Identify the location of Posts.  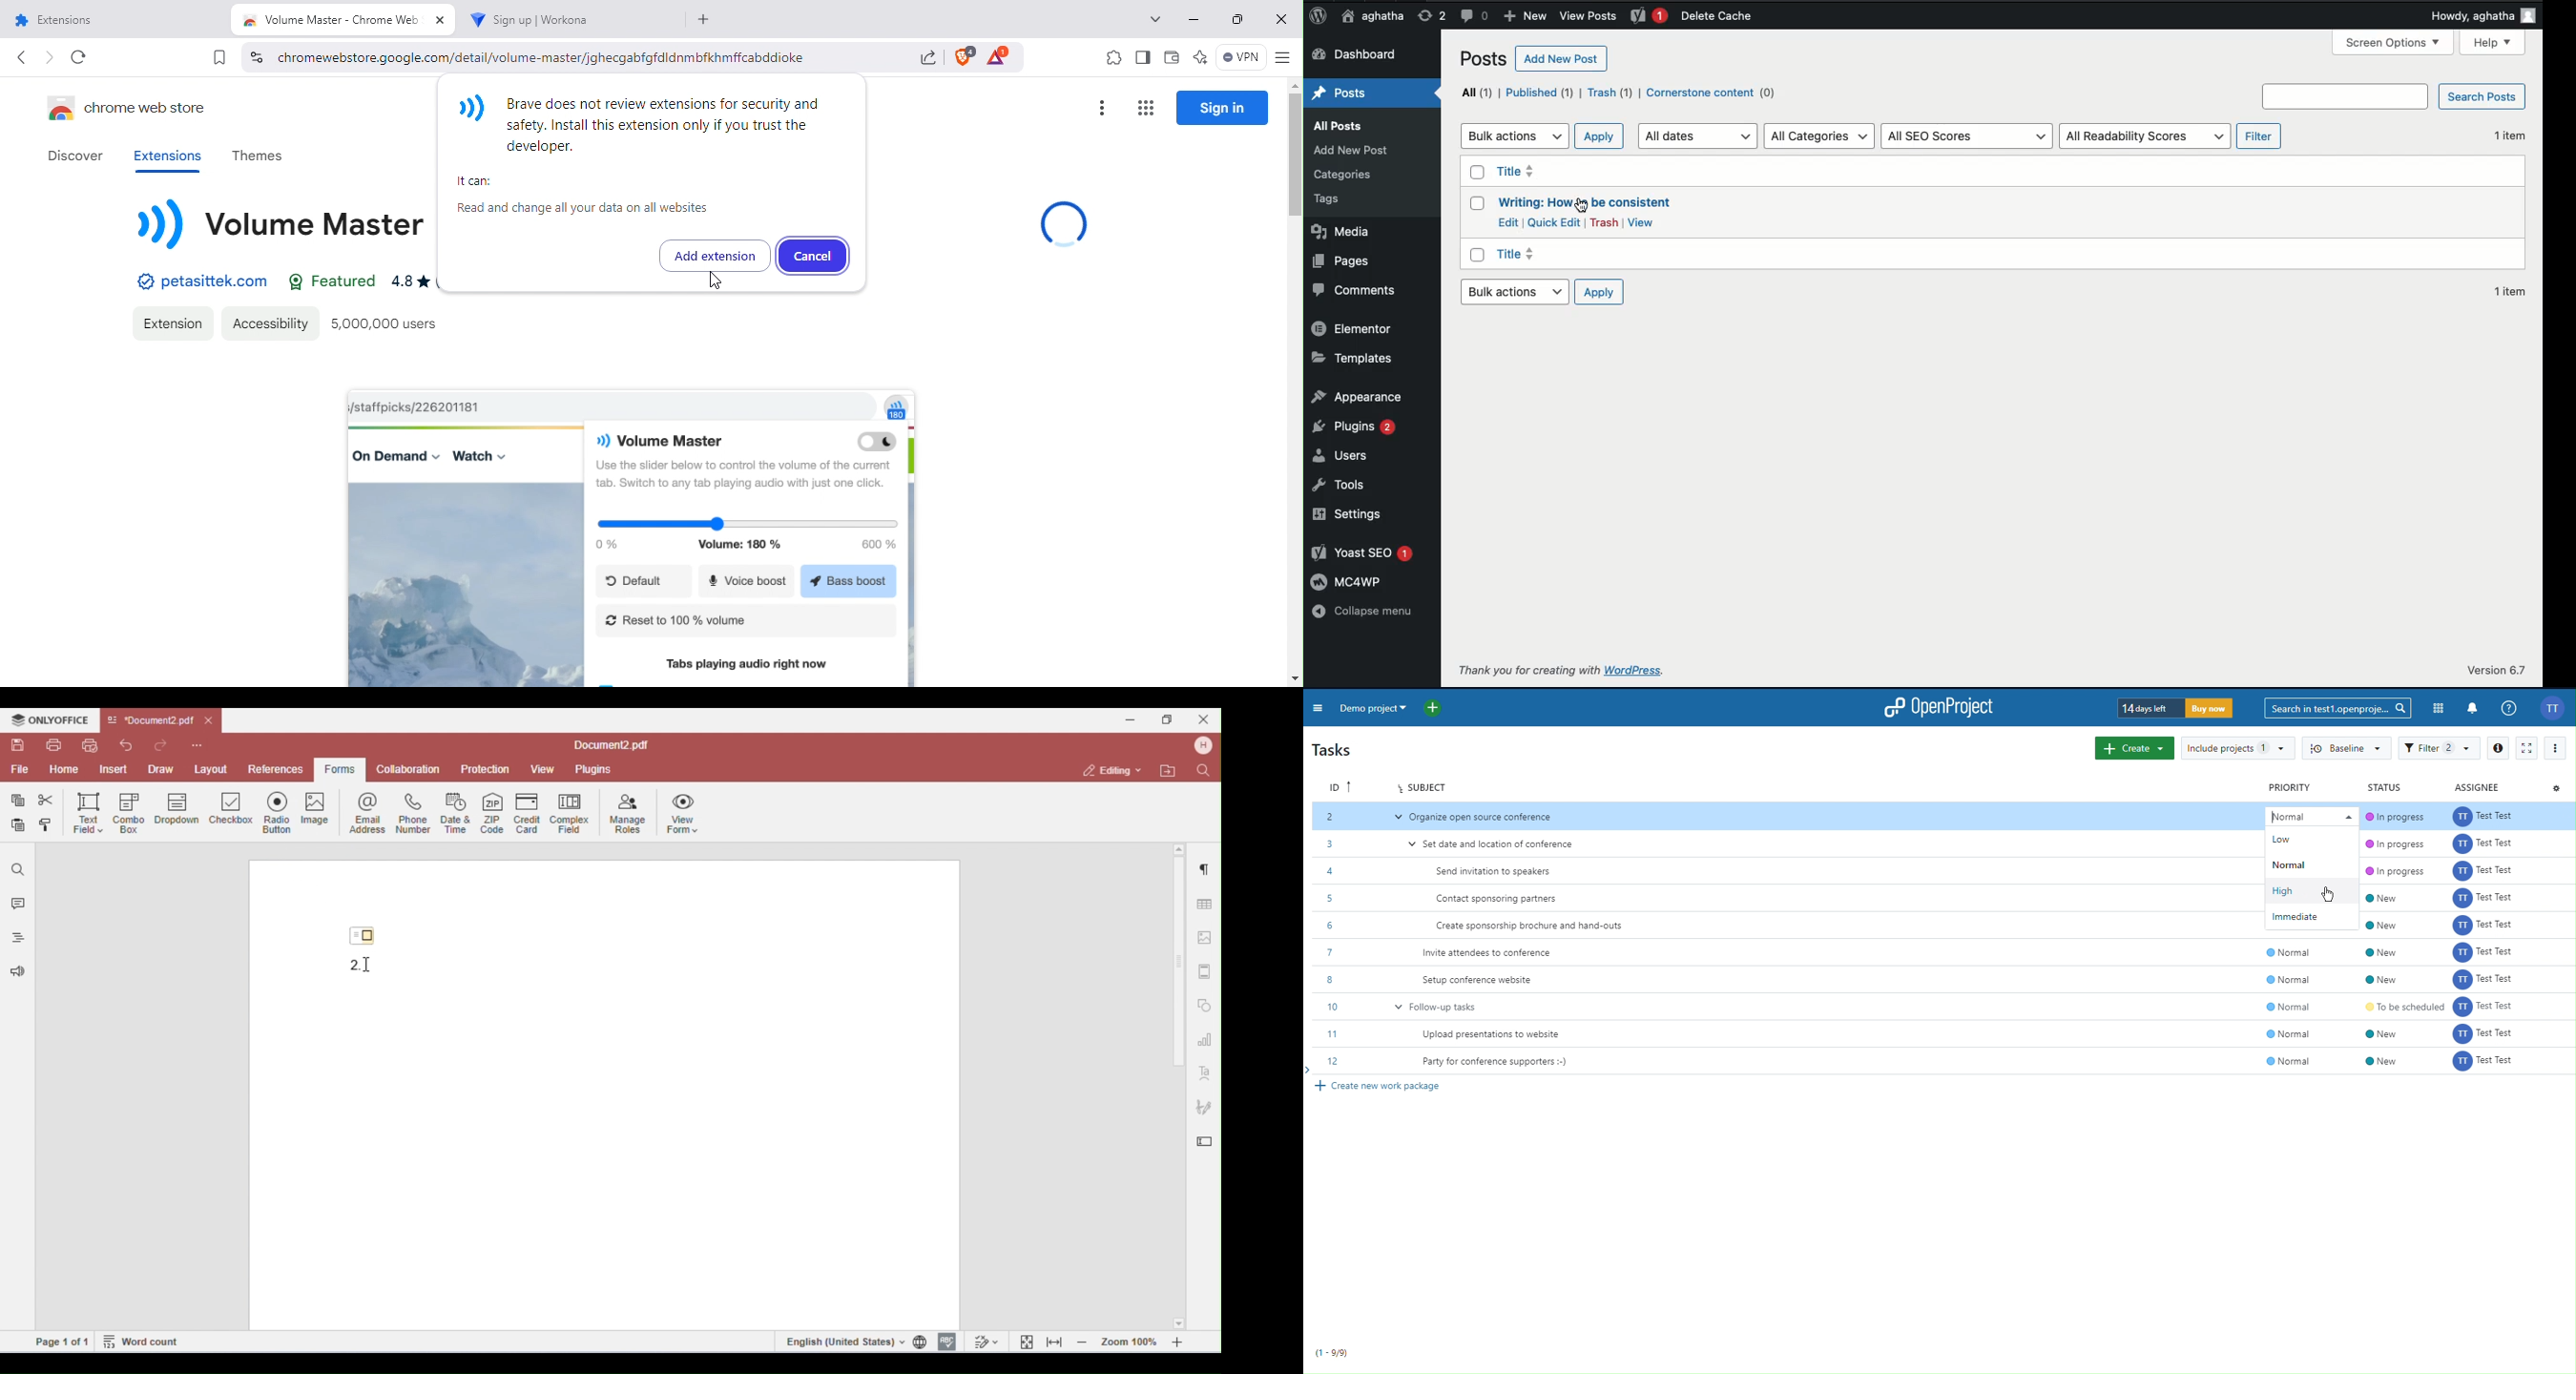
(1343, 93).